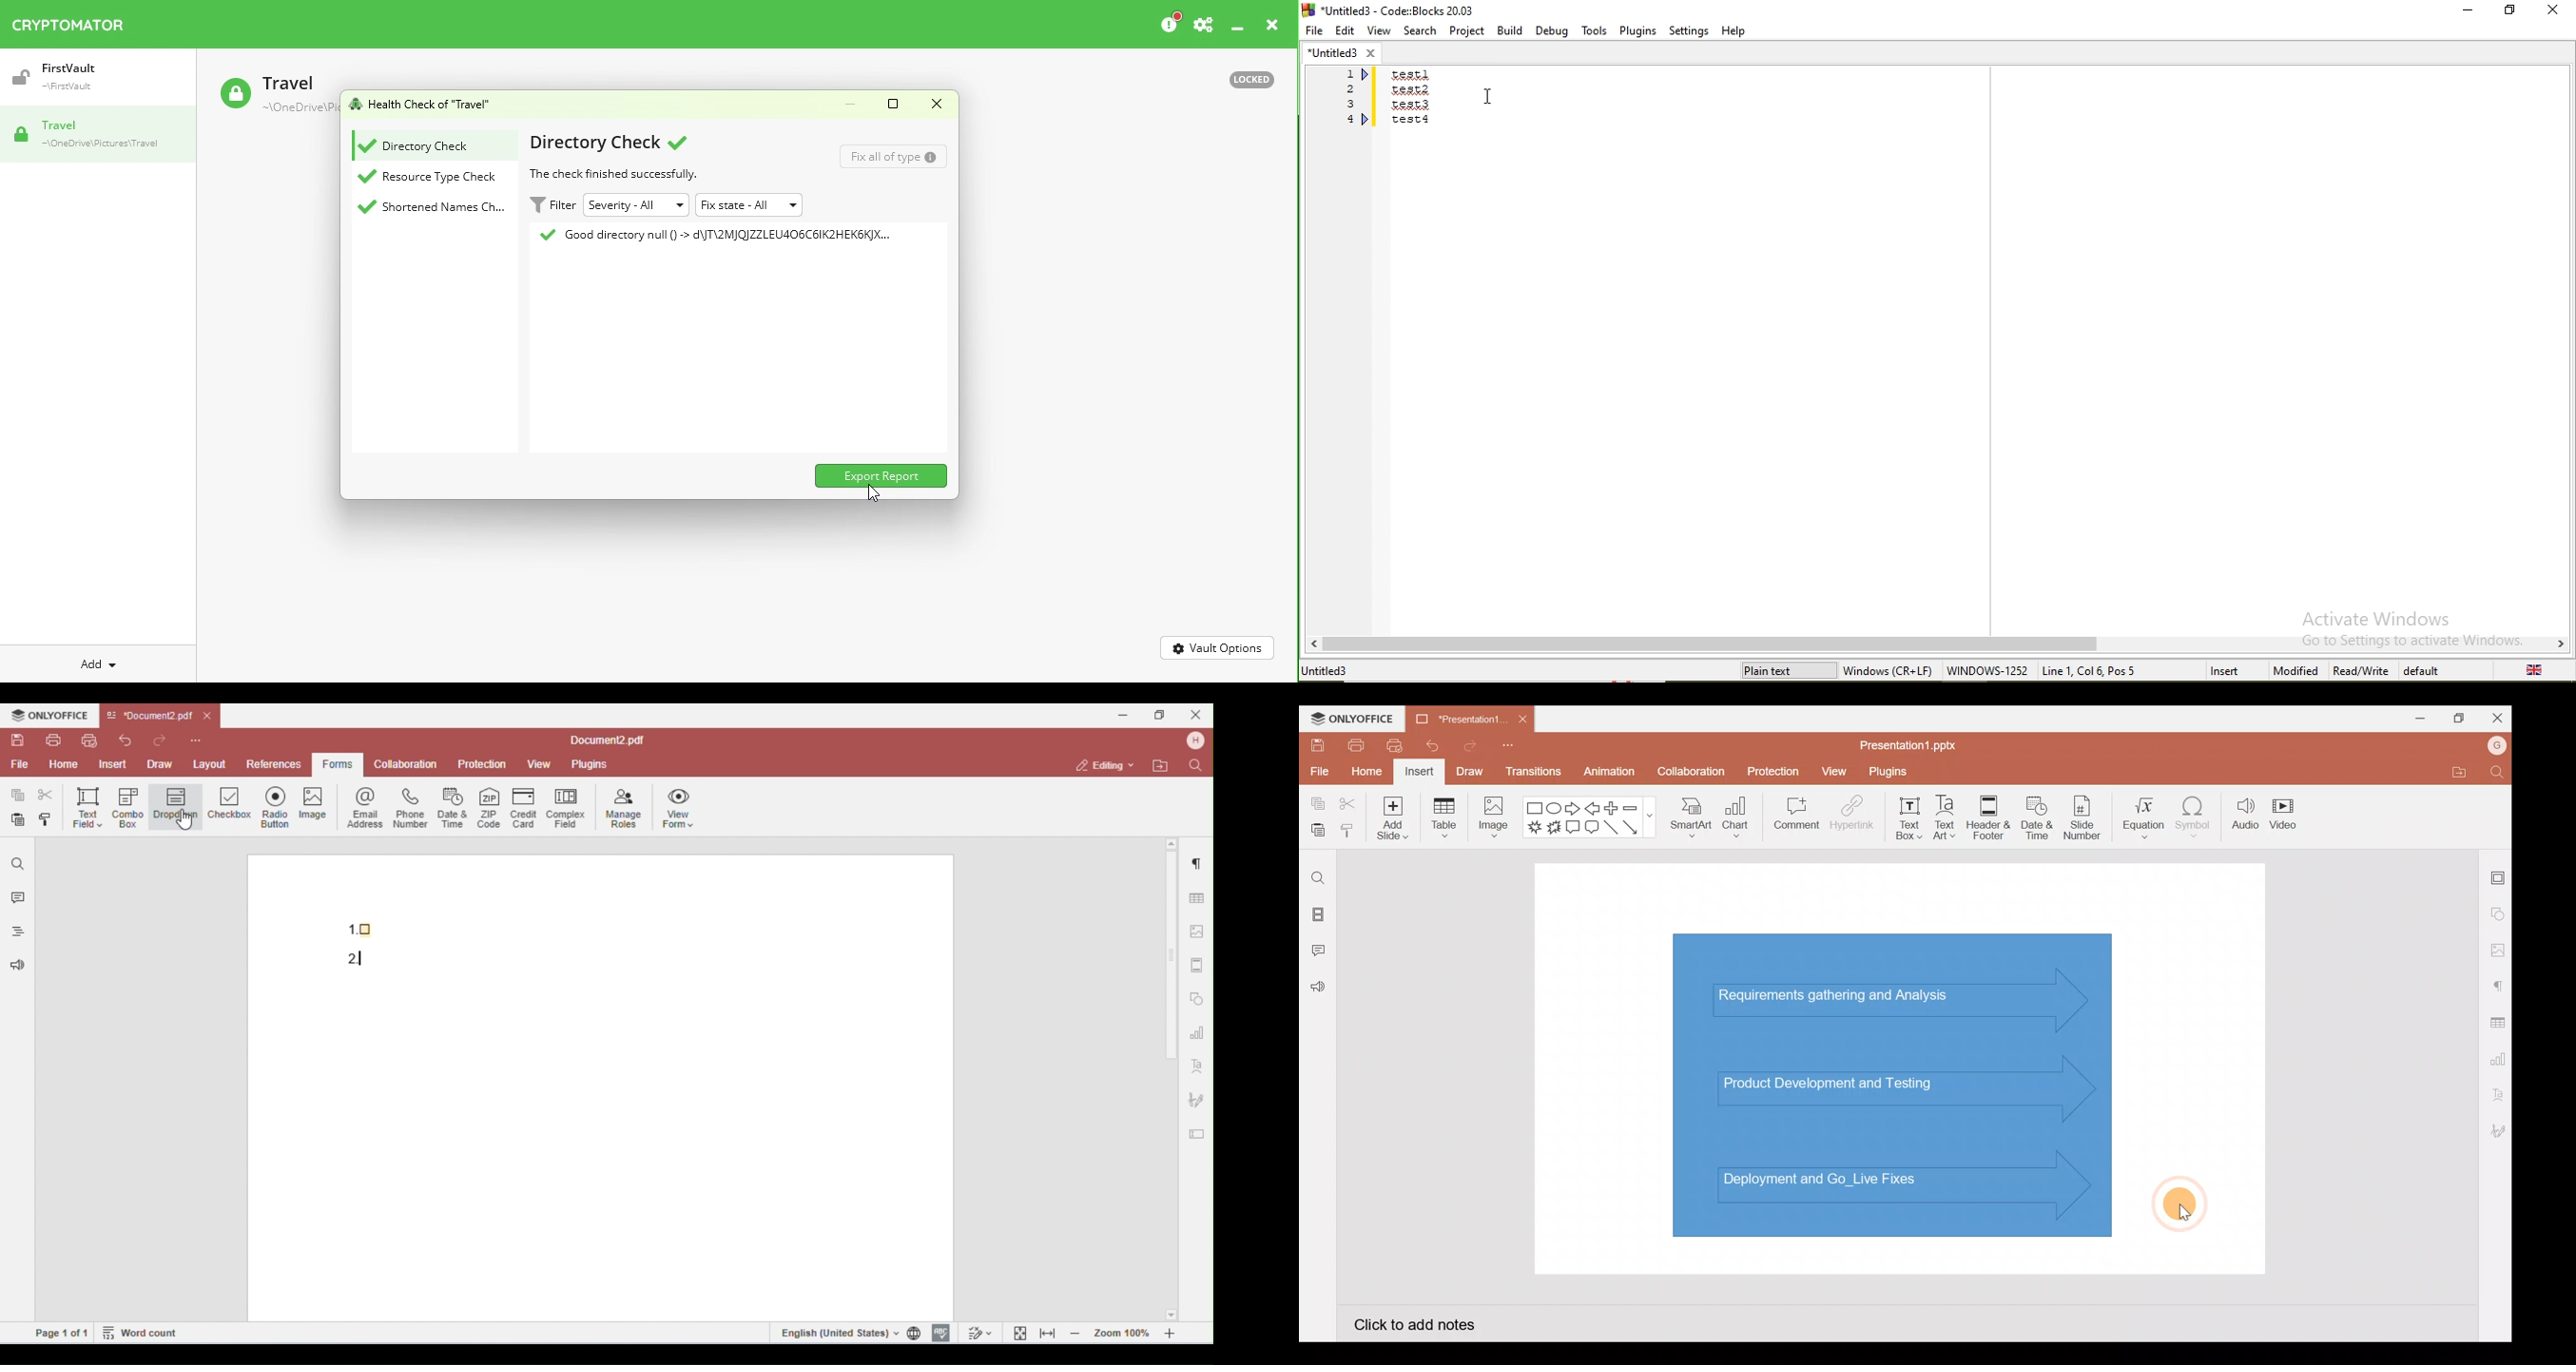  I want to click on Maximize, so click(2456, 719).